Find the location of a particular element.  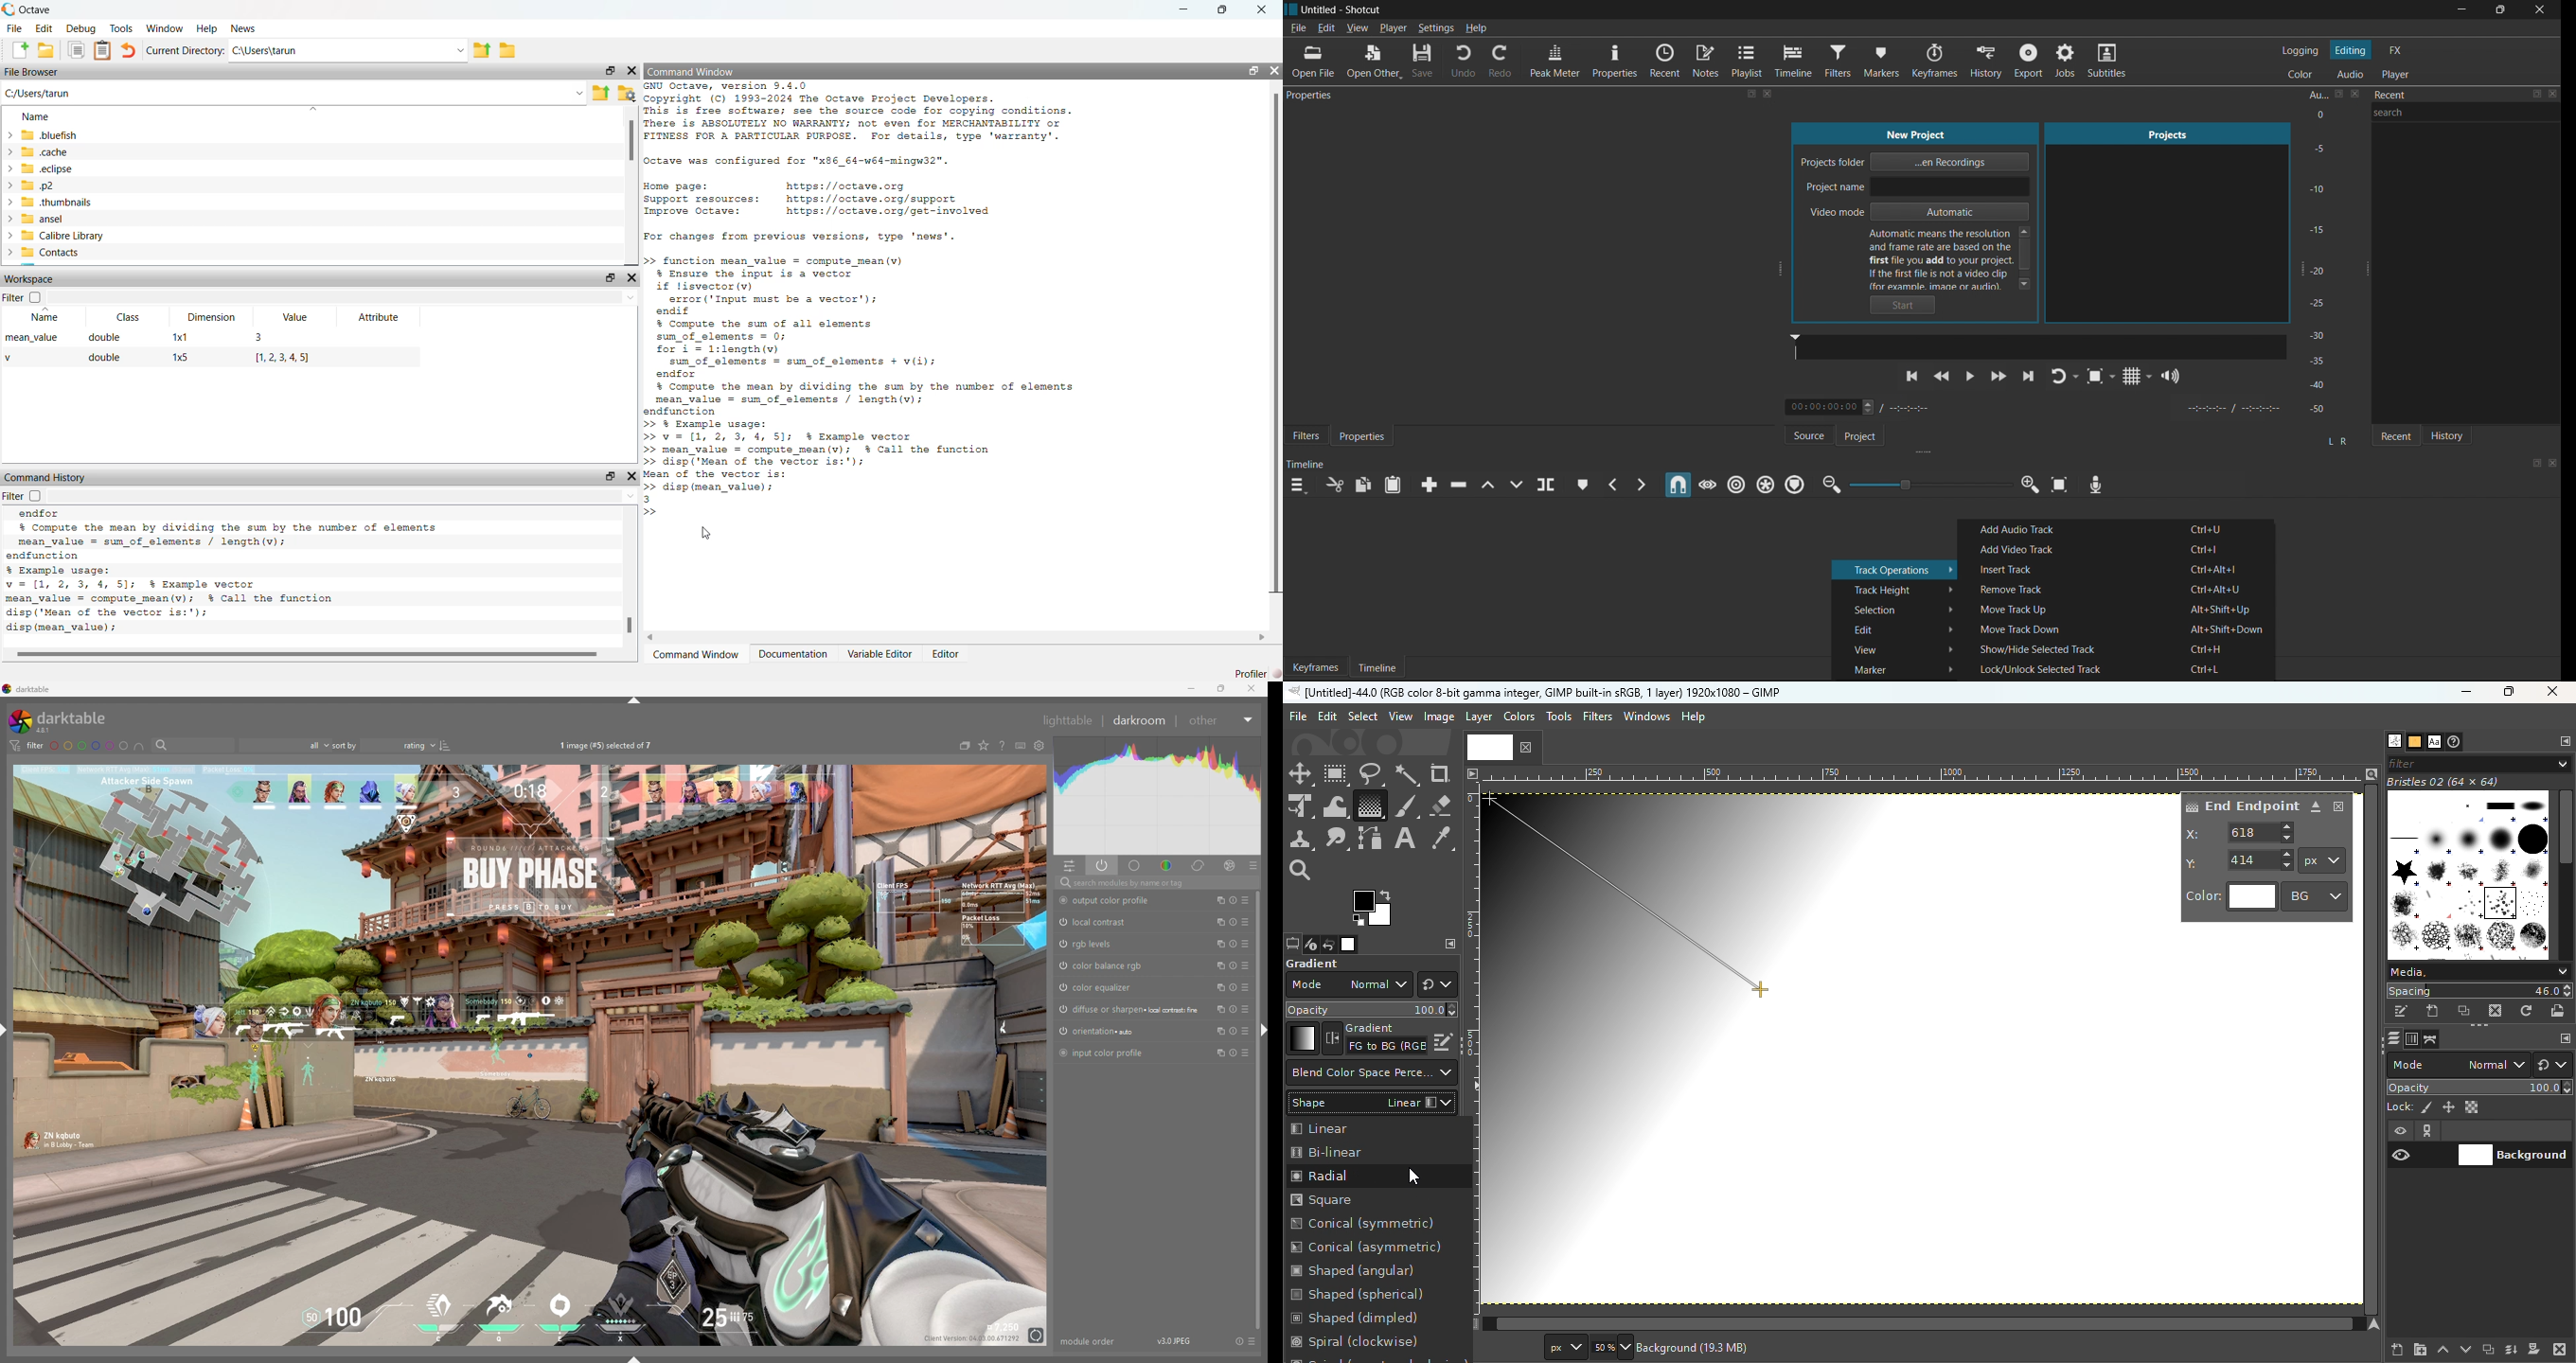

presets is located at coordinates (1245, 987).